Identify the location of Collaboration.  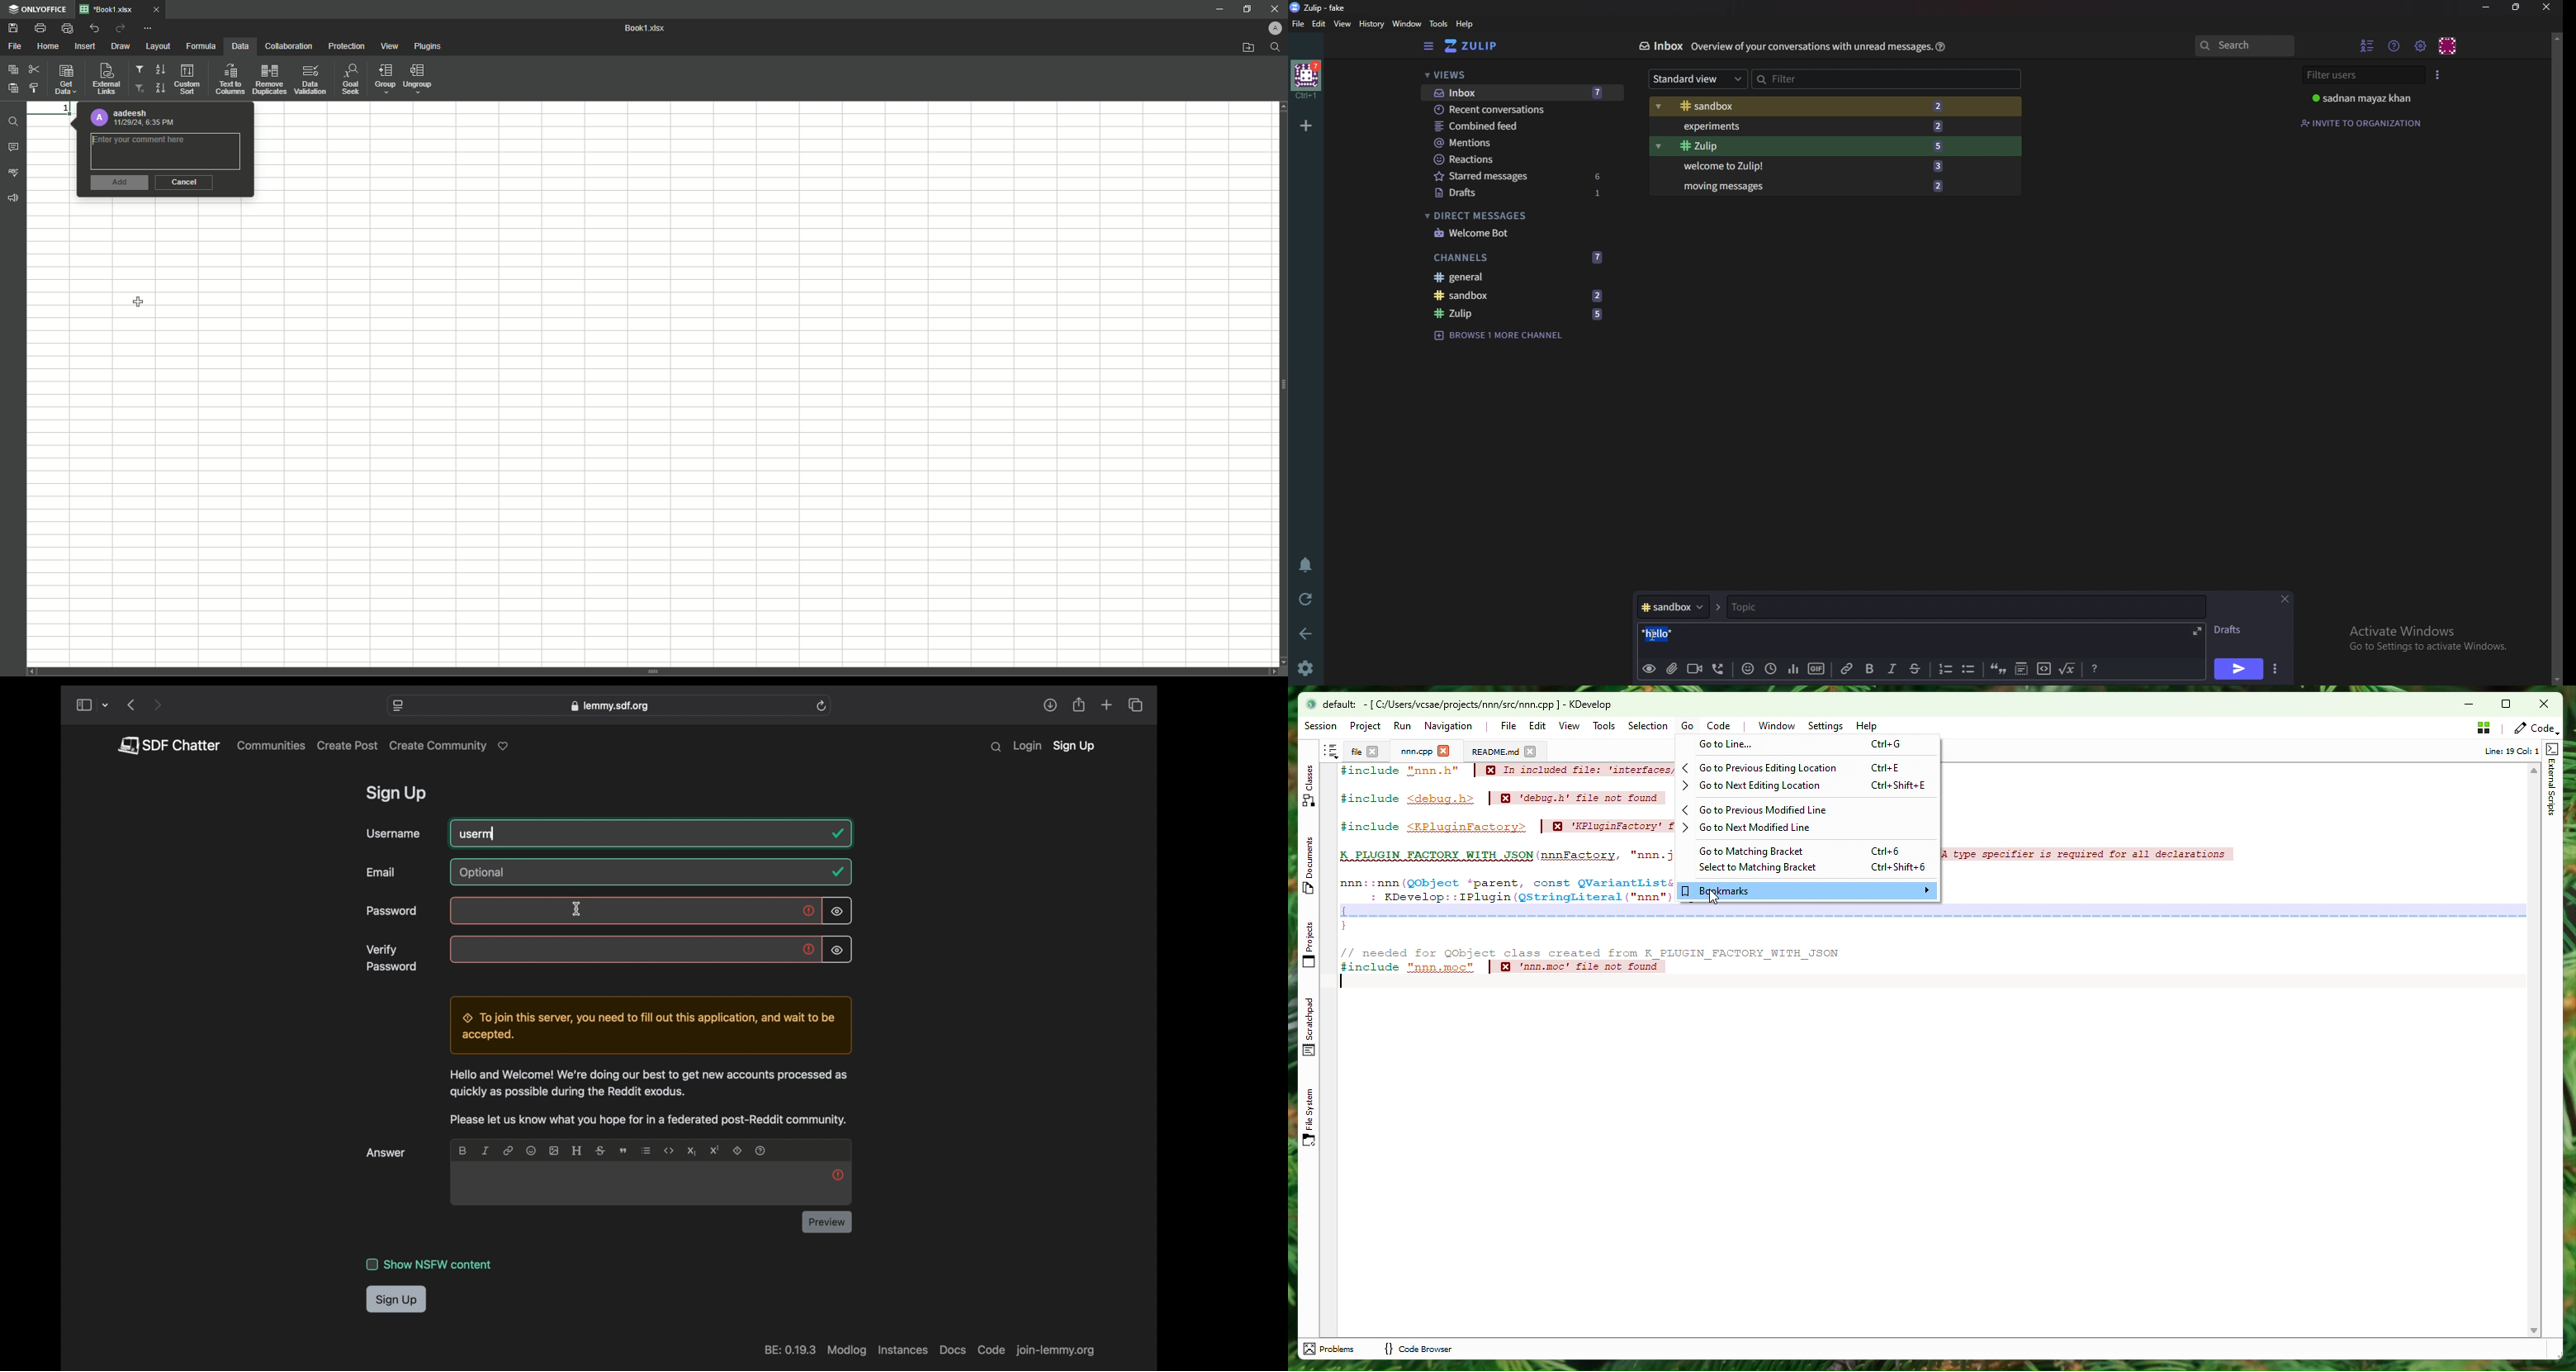
(288, 47).